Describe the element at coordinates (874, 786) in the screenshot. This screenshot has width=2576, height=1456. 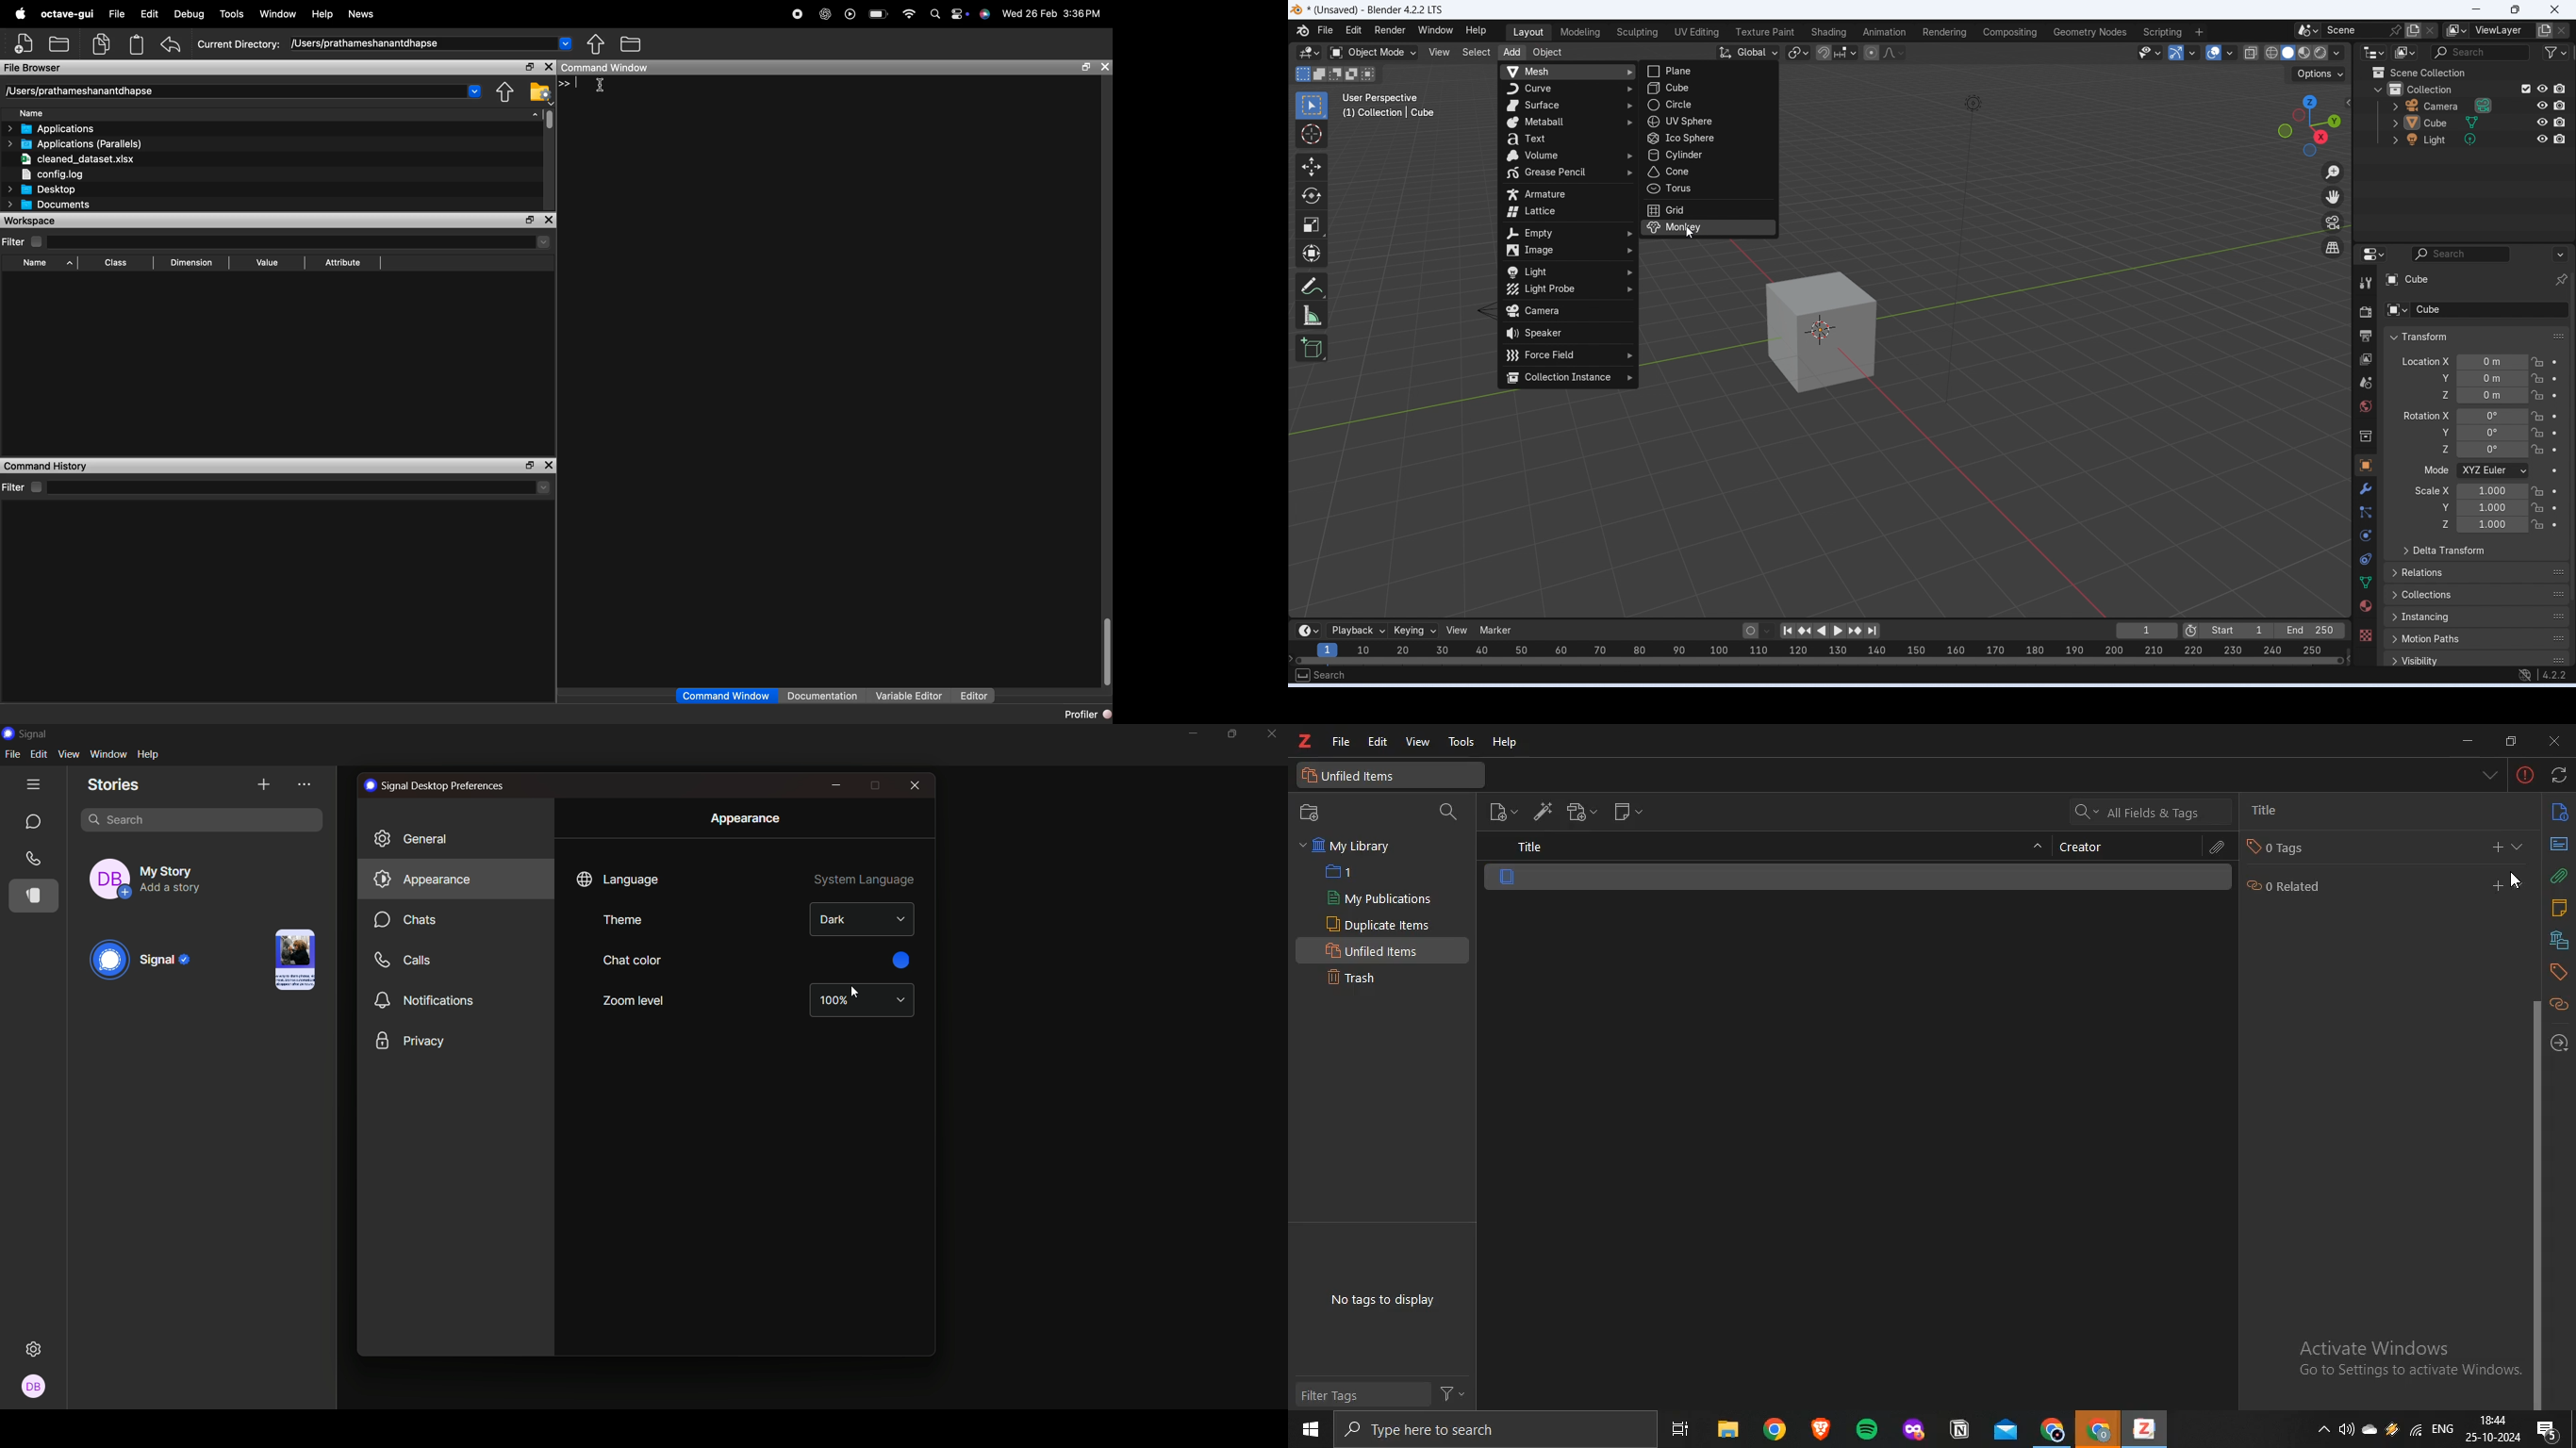
I see `maximize` at that location.